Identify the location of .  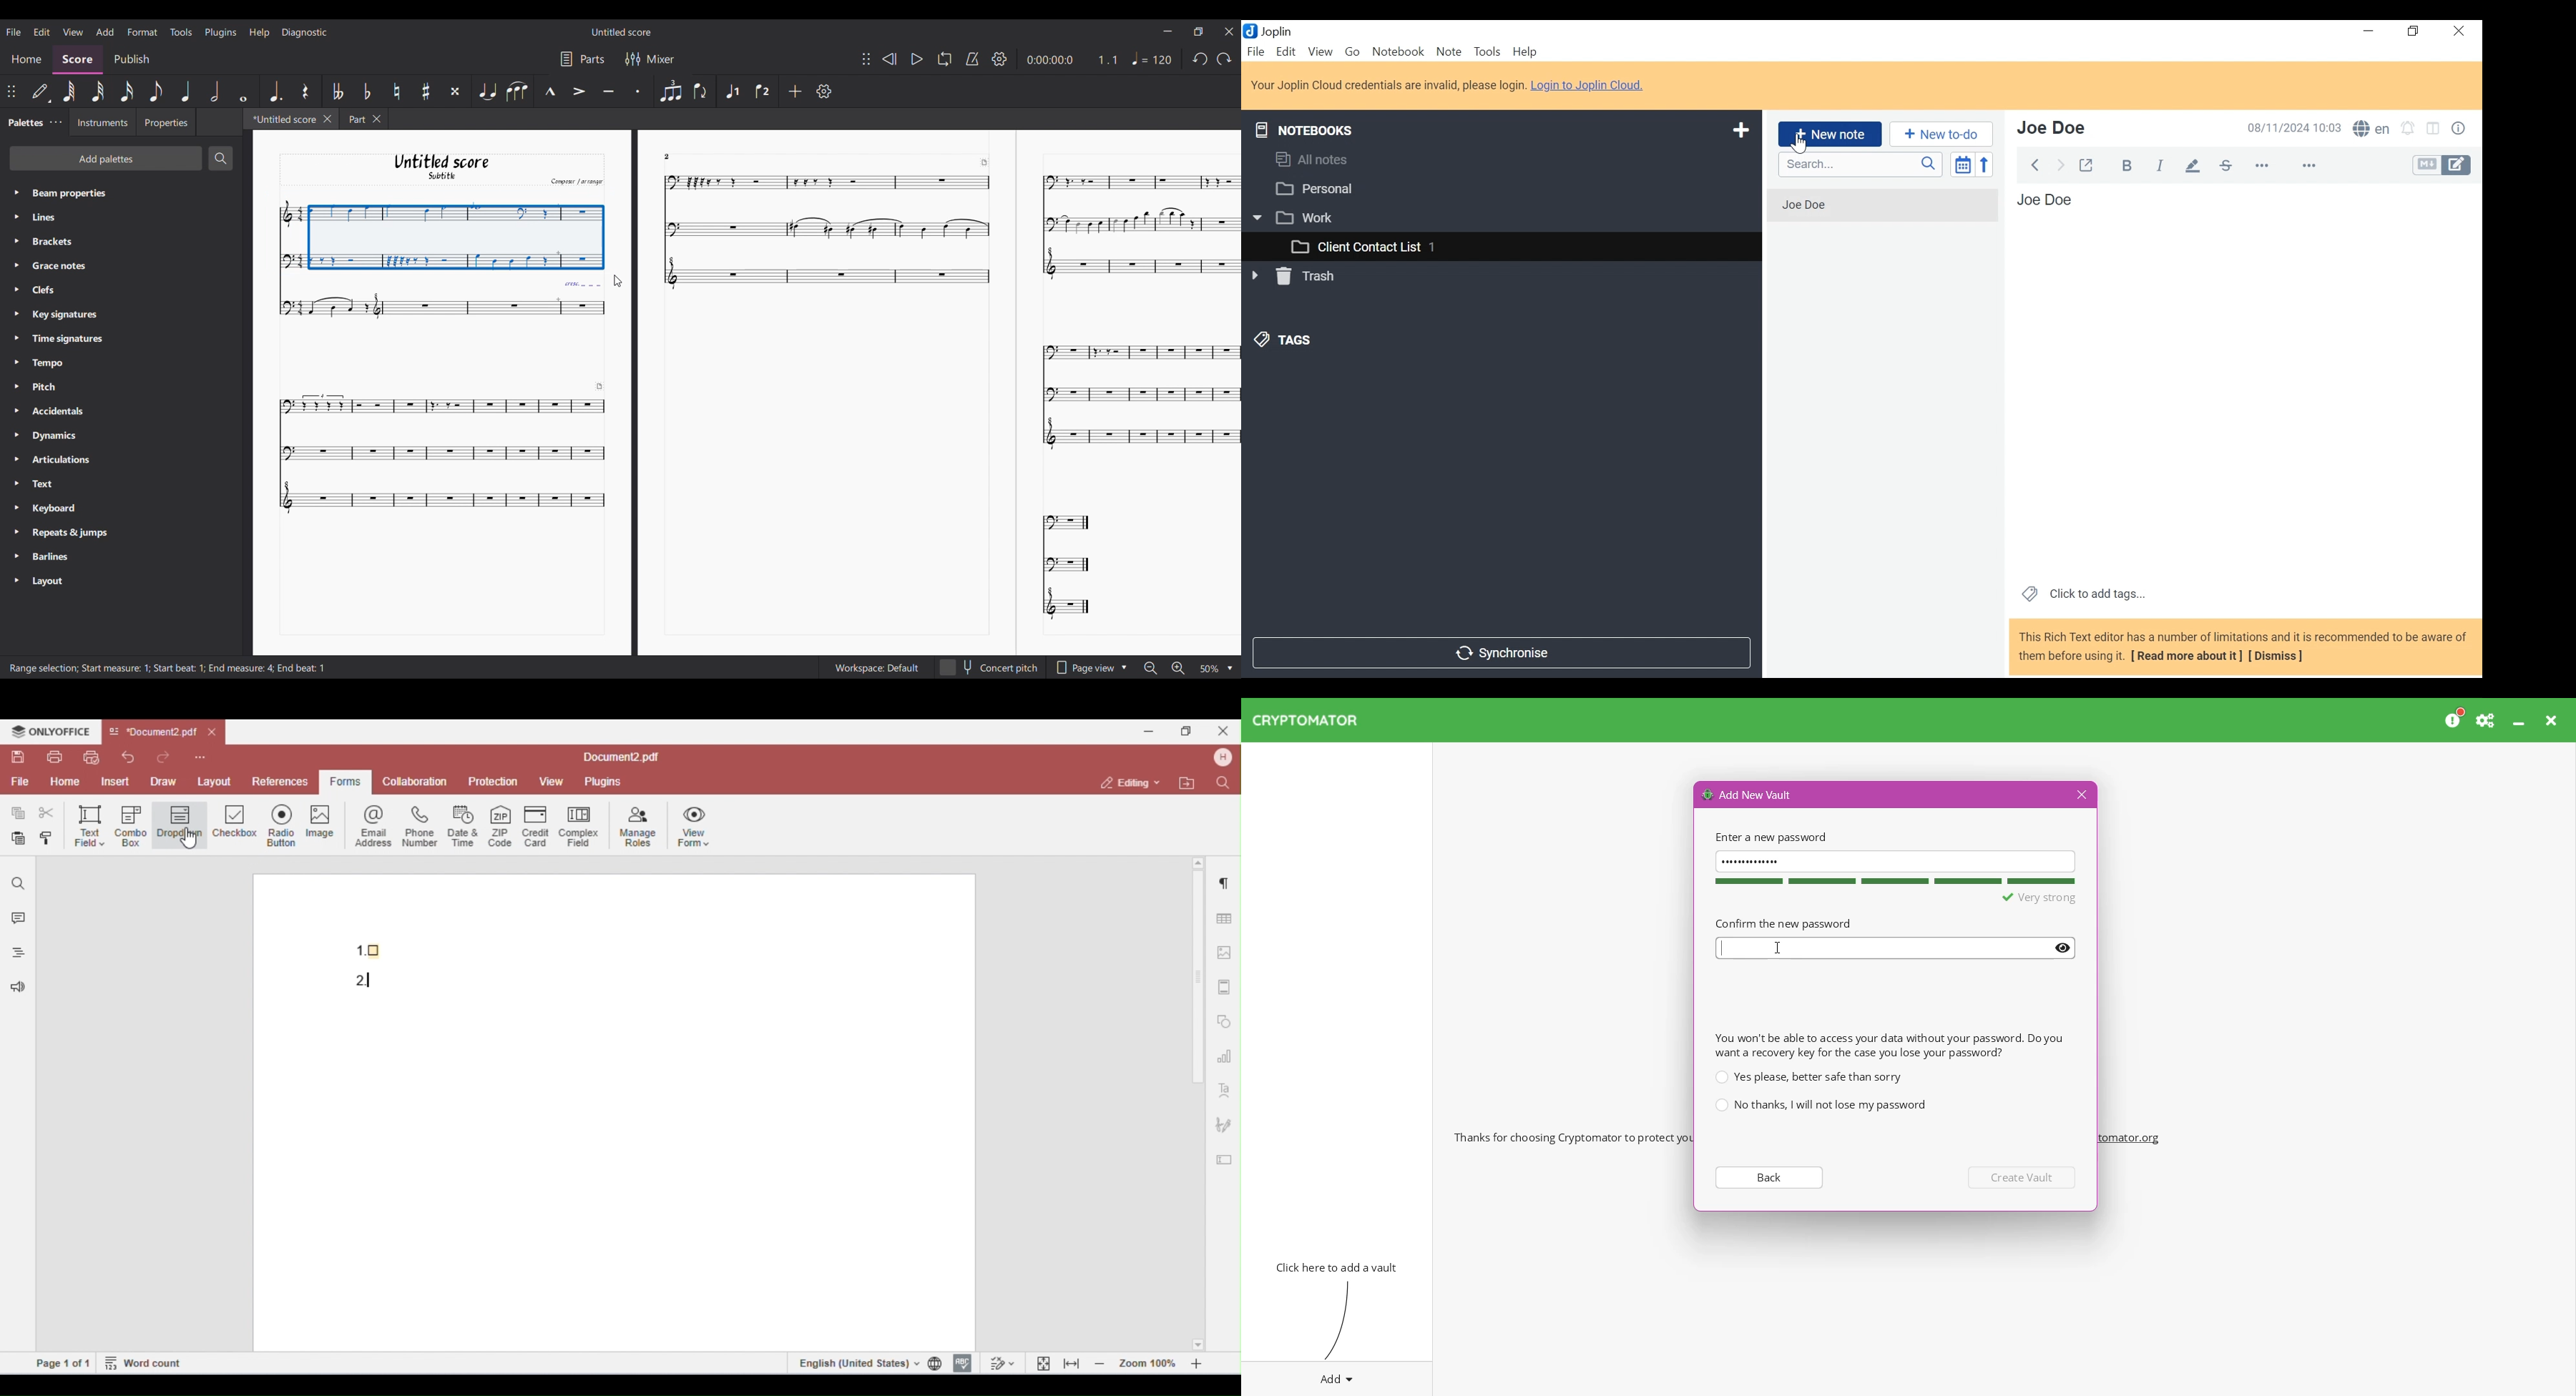
(18, 535).